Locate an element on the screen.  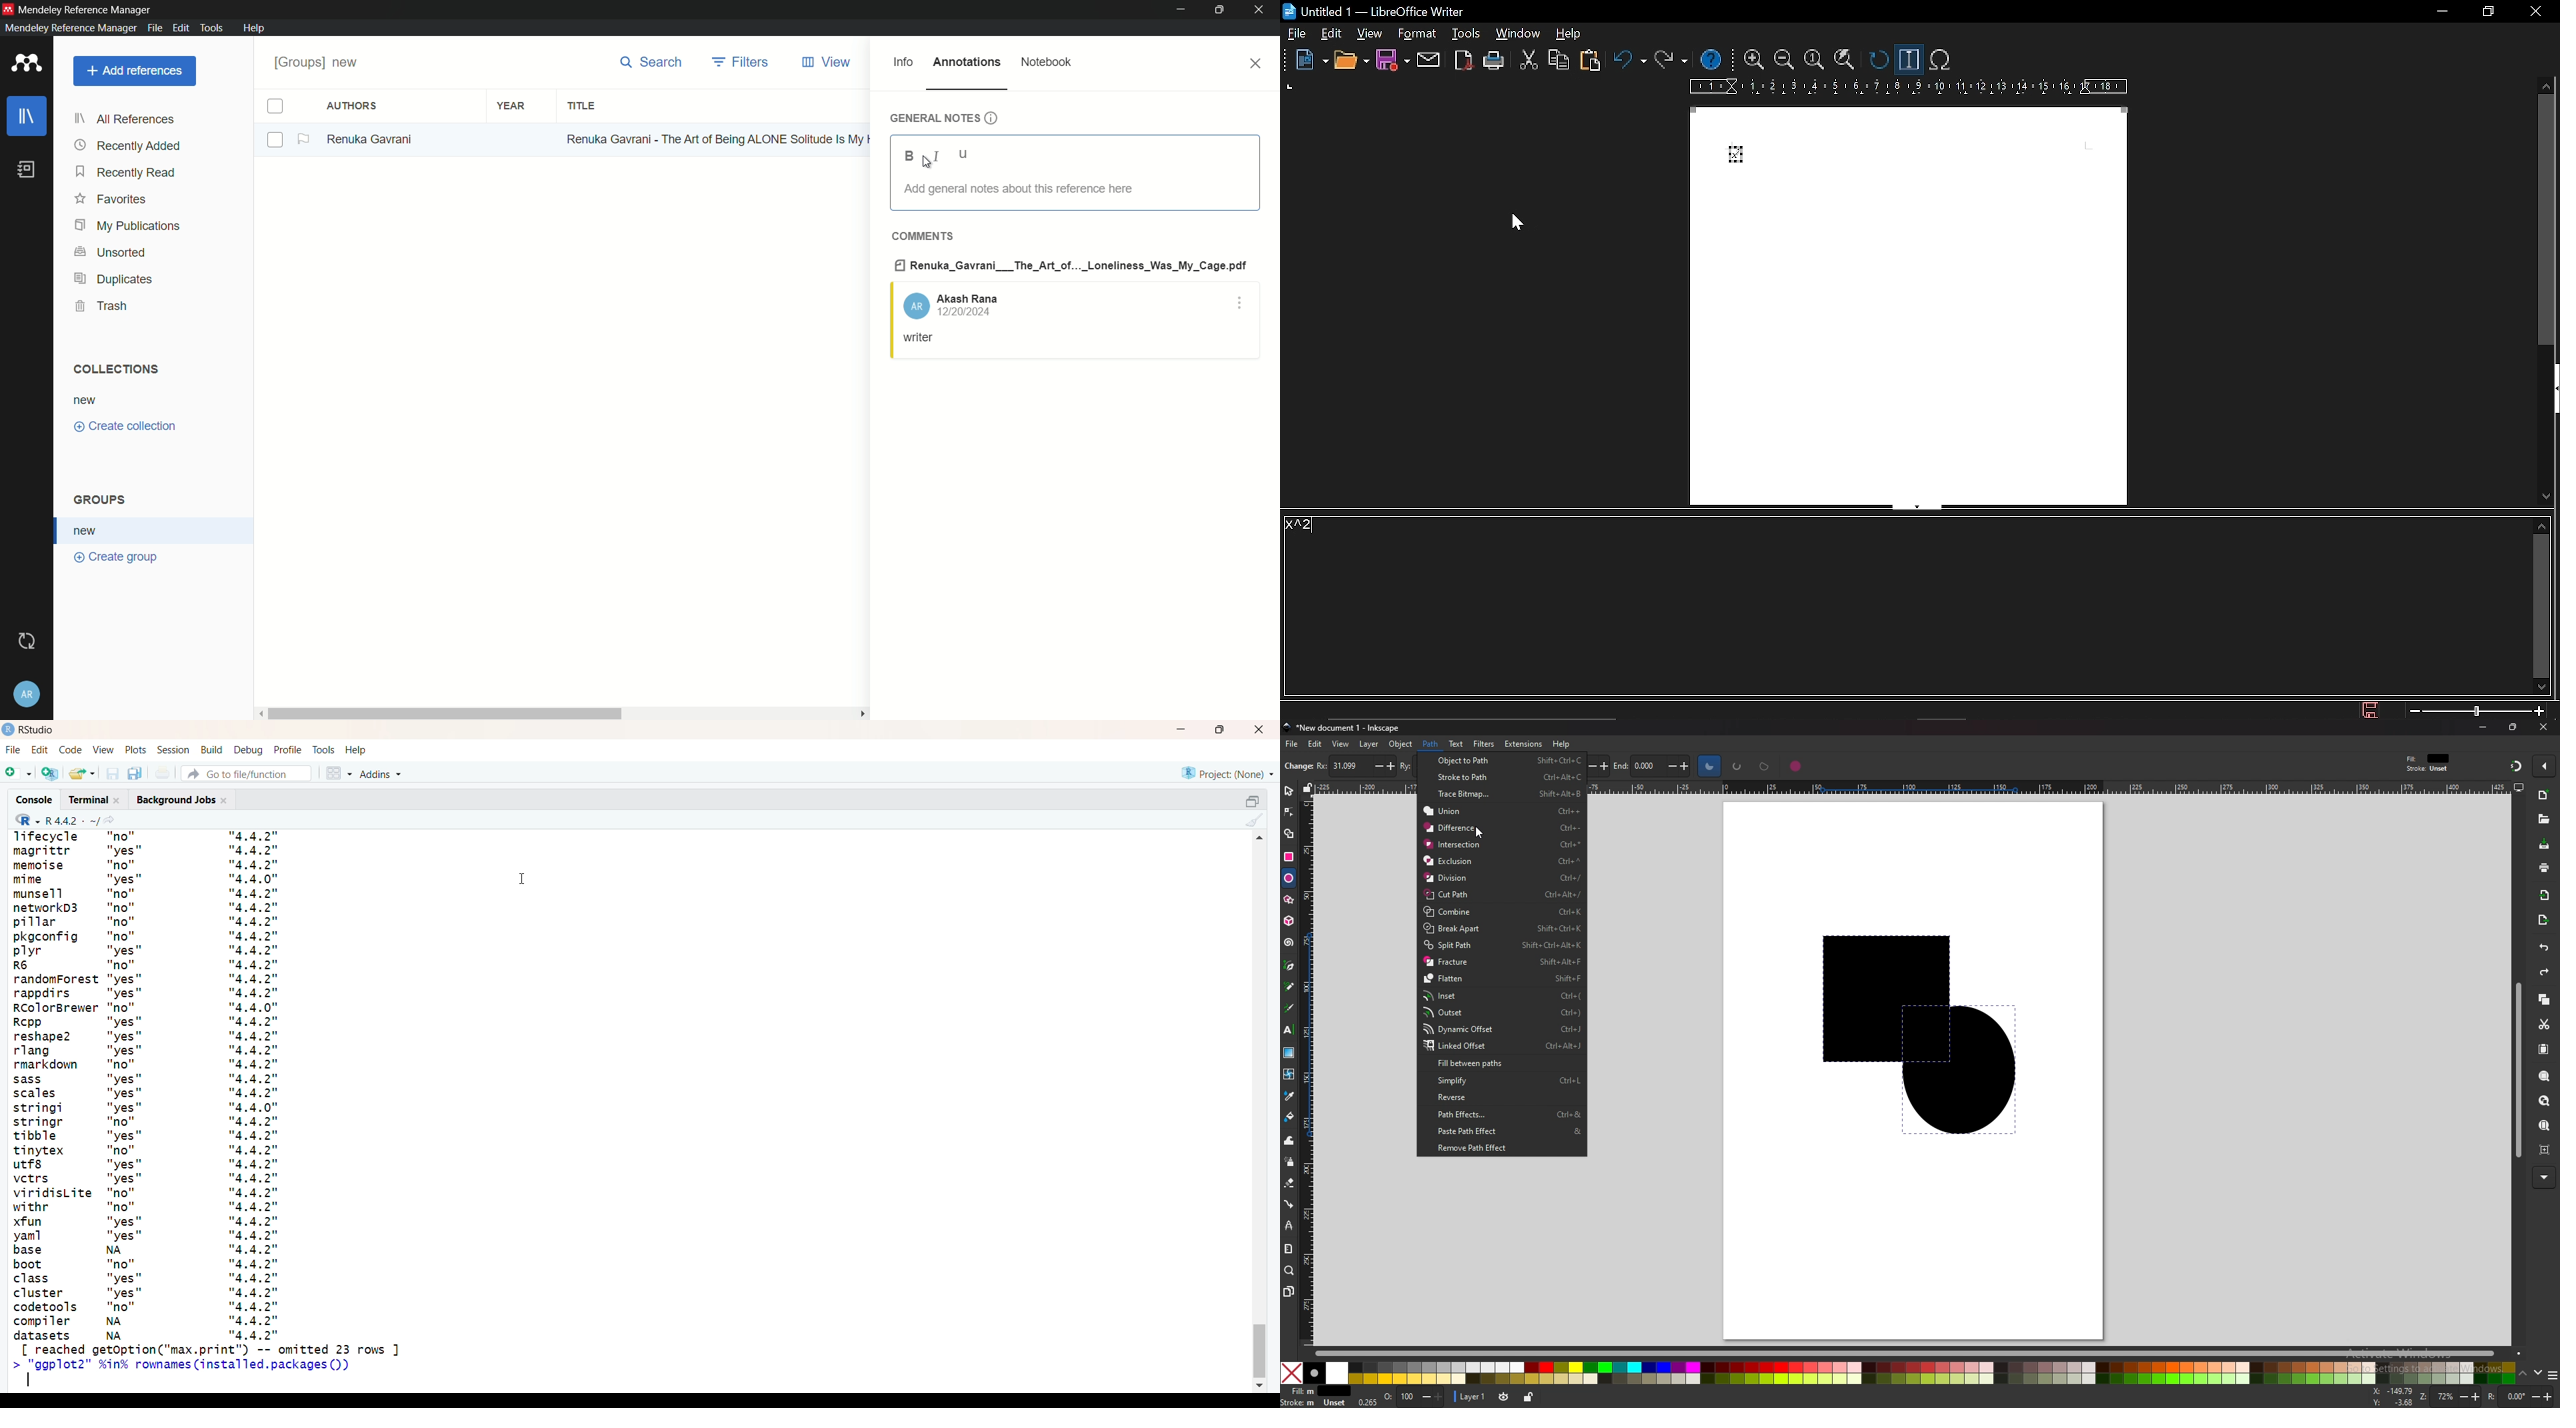
slice is located at coordinates (1709, 765).